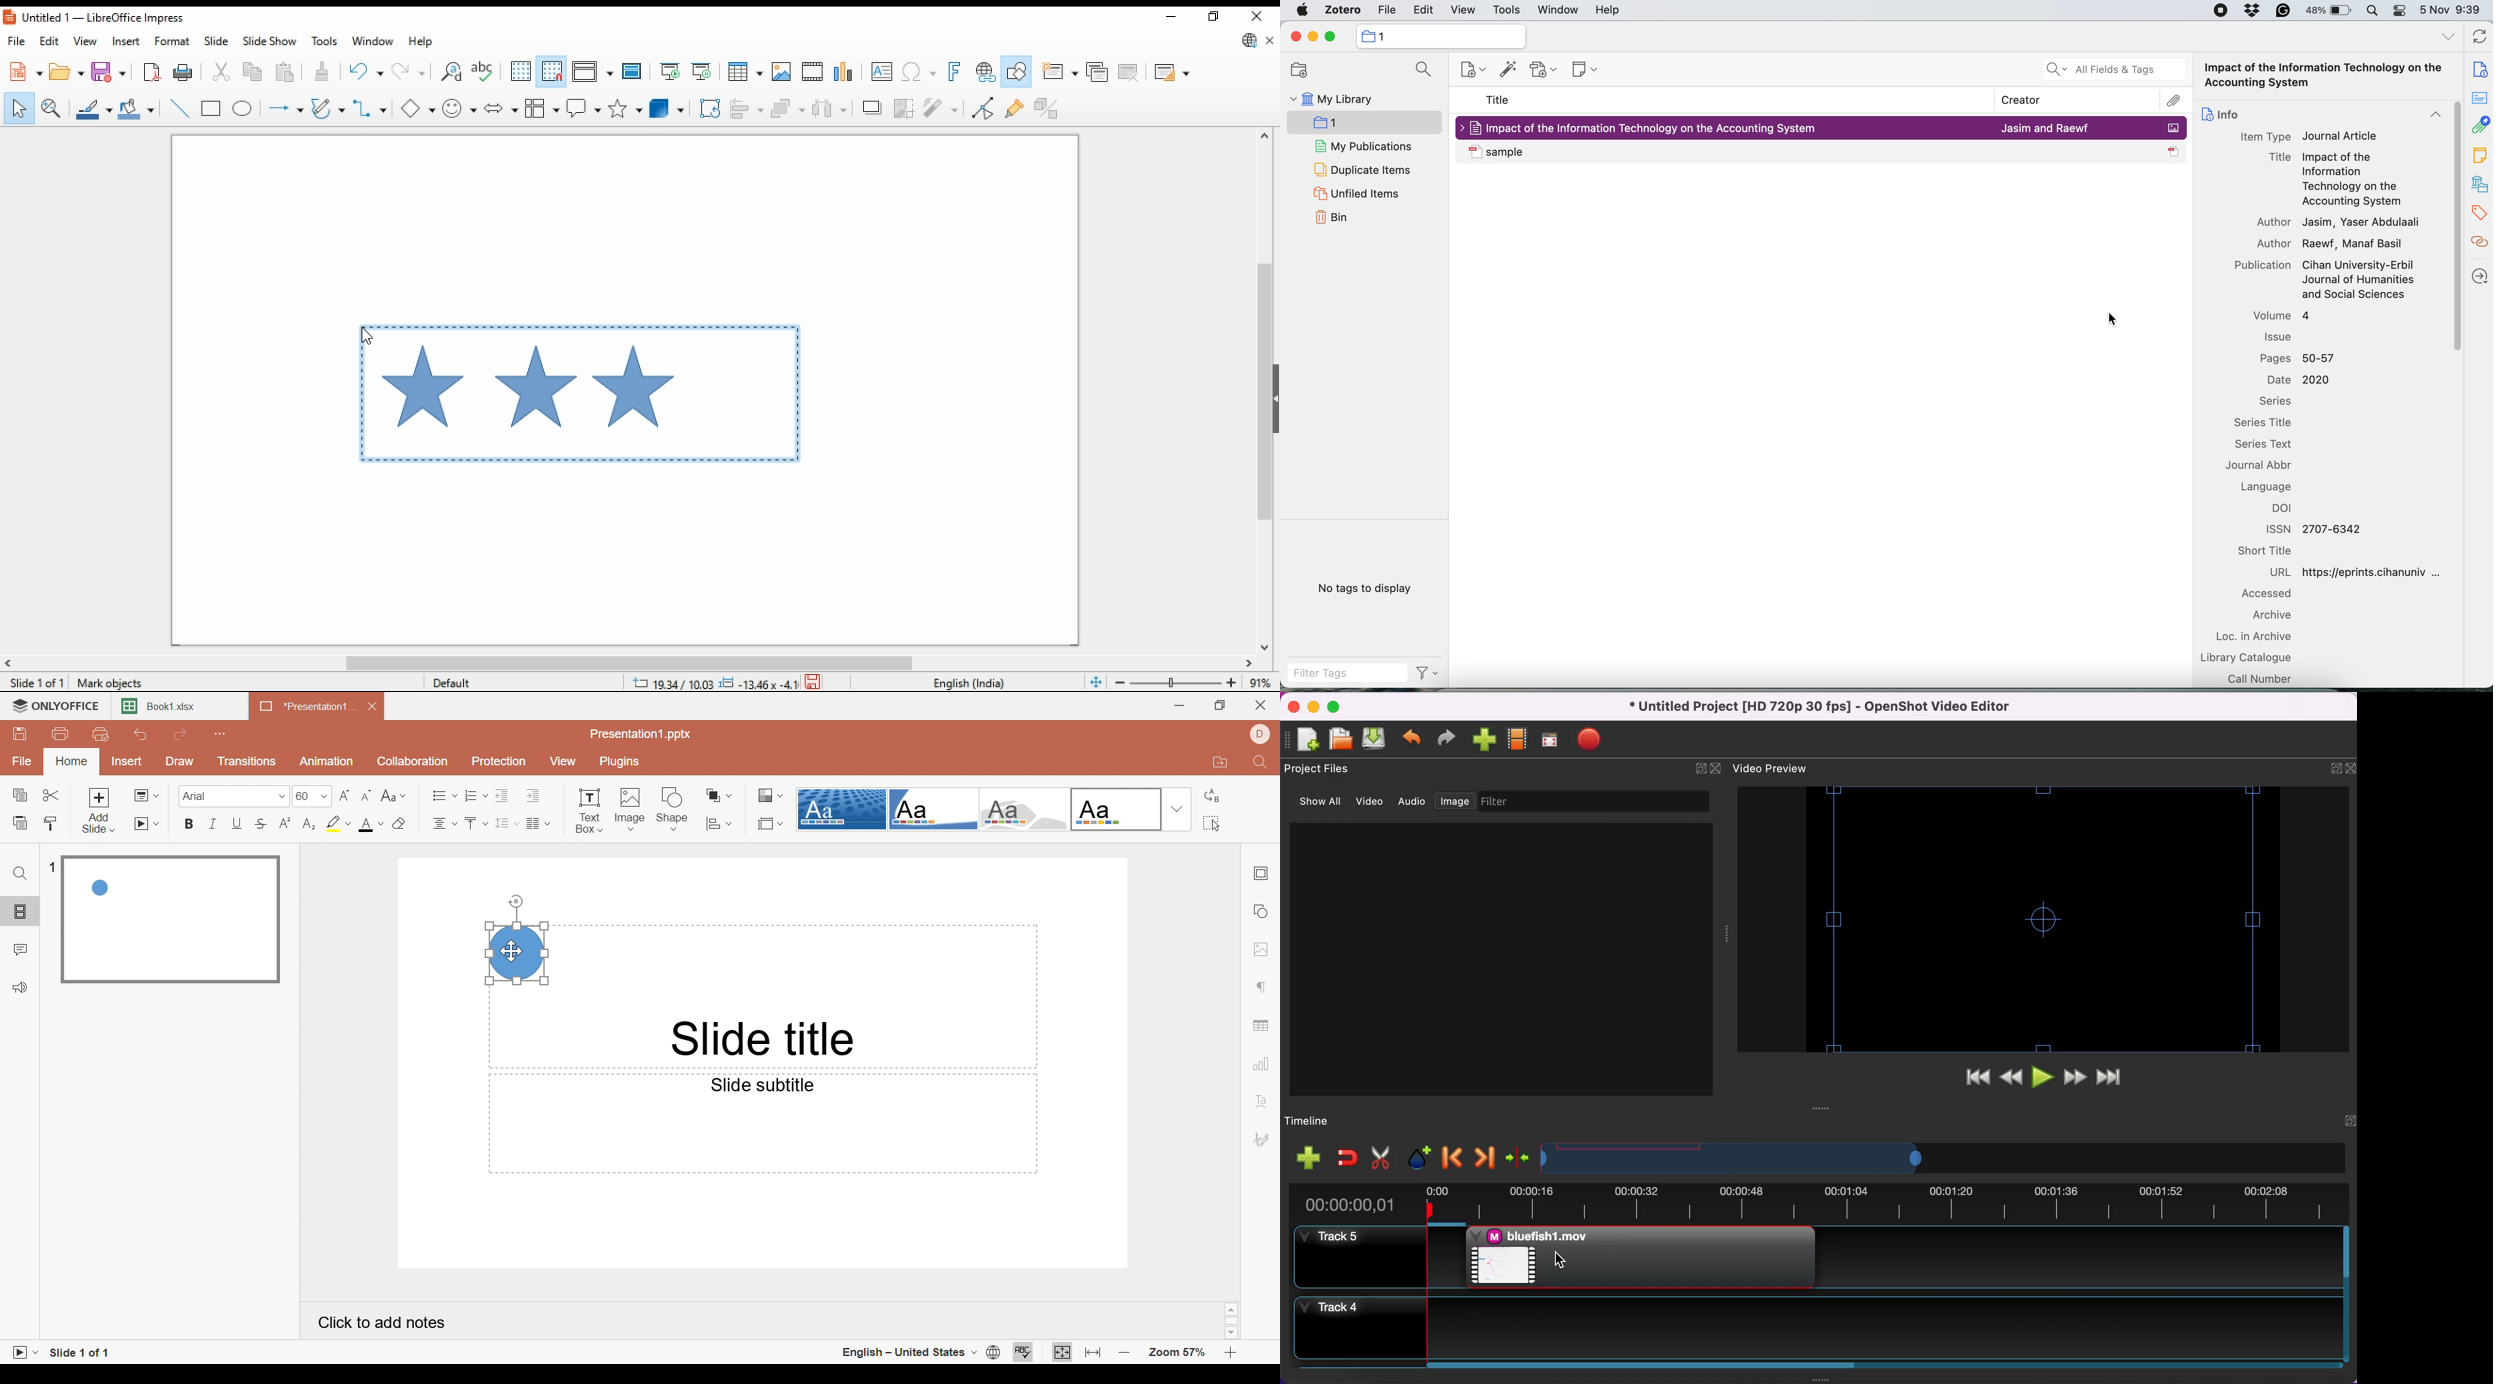 The height and width of the screenshot is (1400, 2520). What do you see at coordinates (410, 70) in the screenshot?
I see `redo` at bounding box center [410, 70].